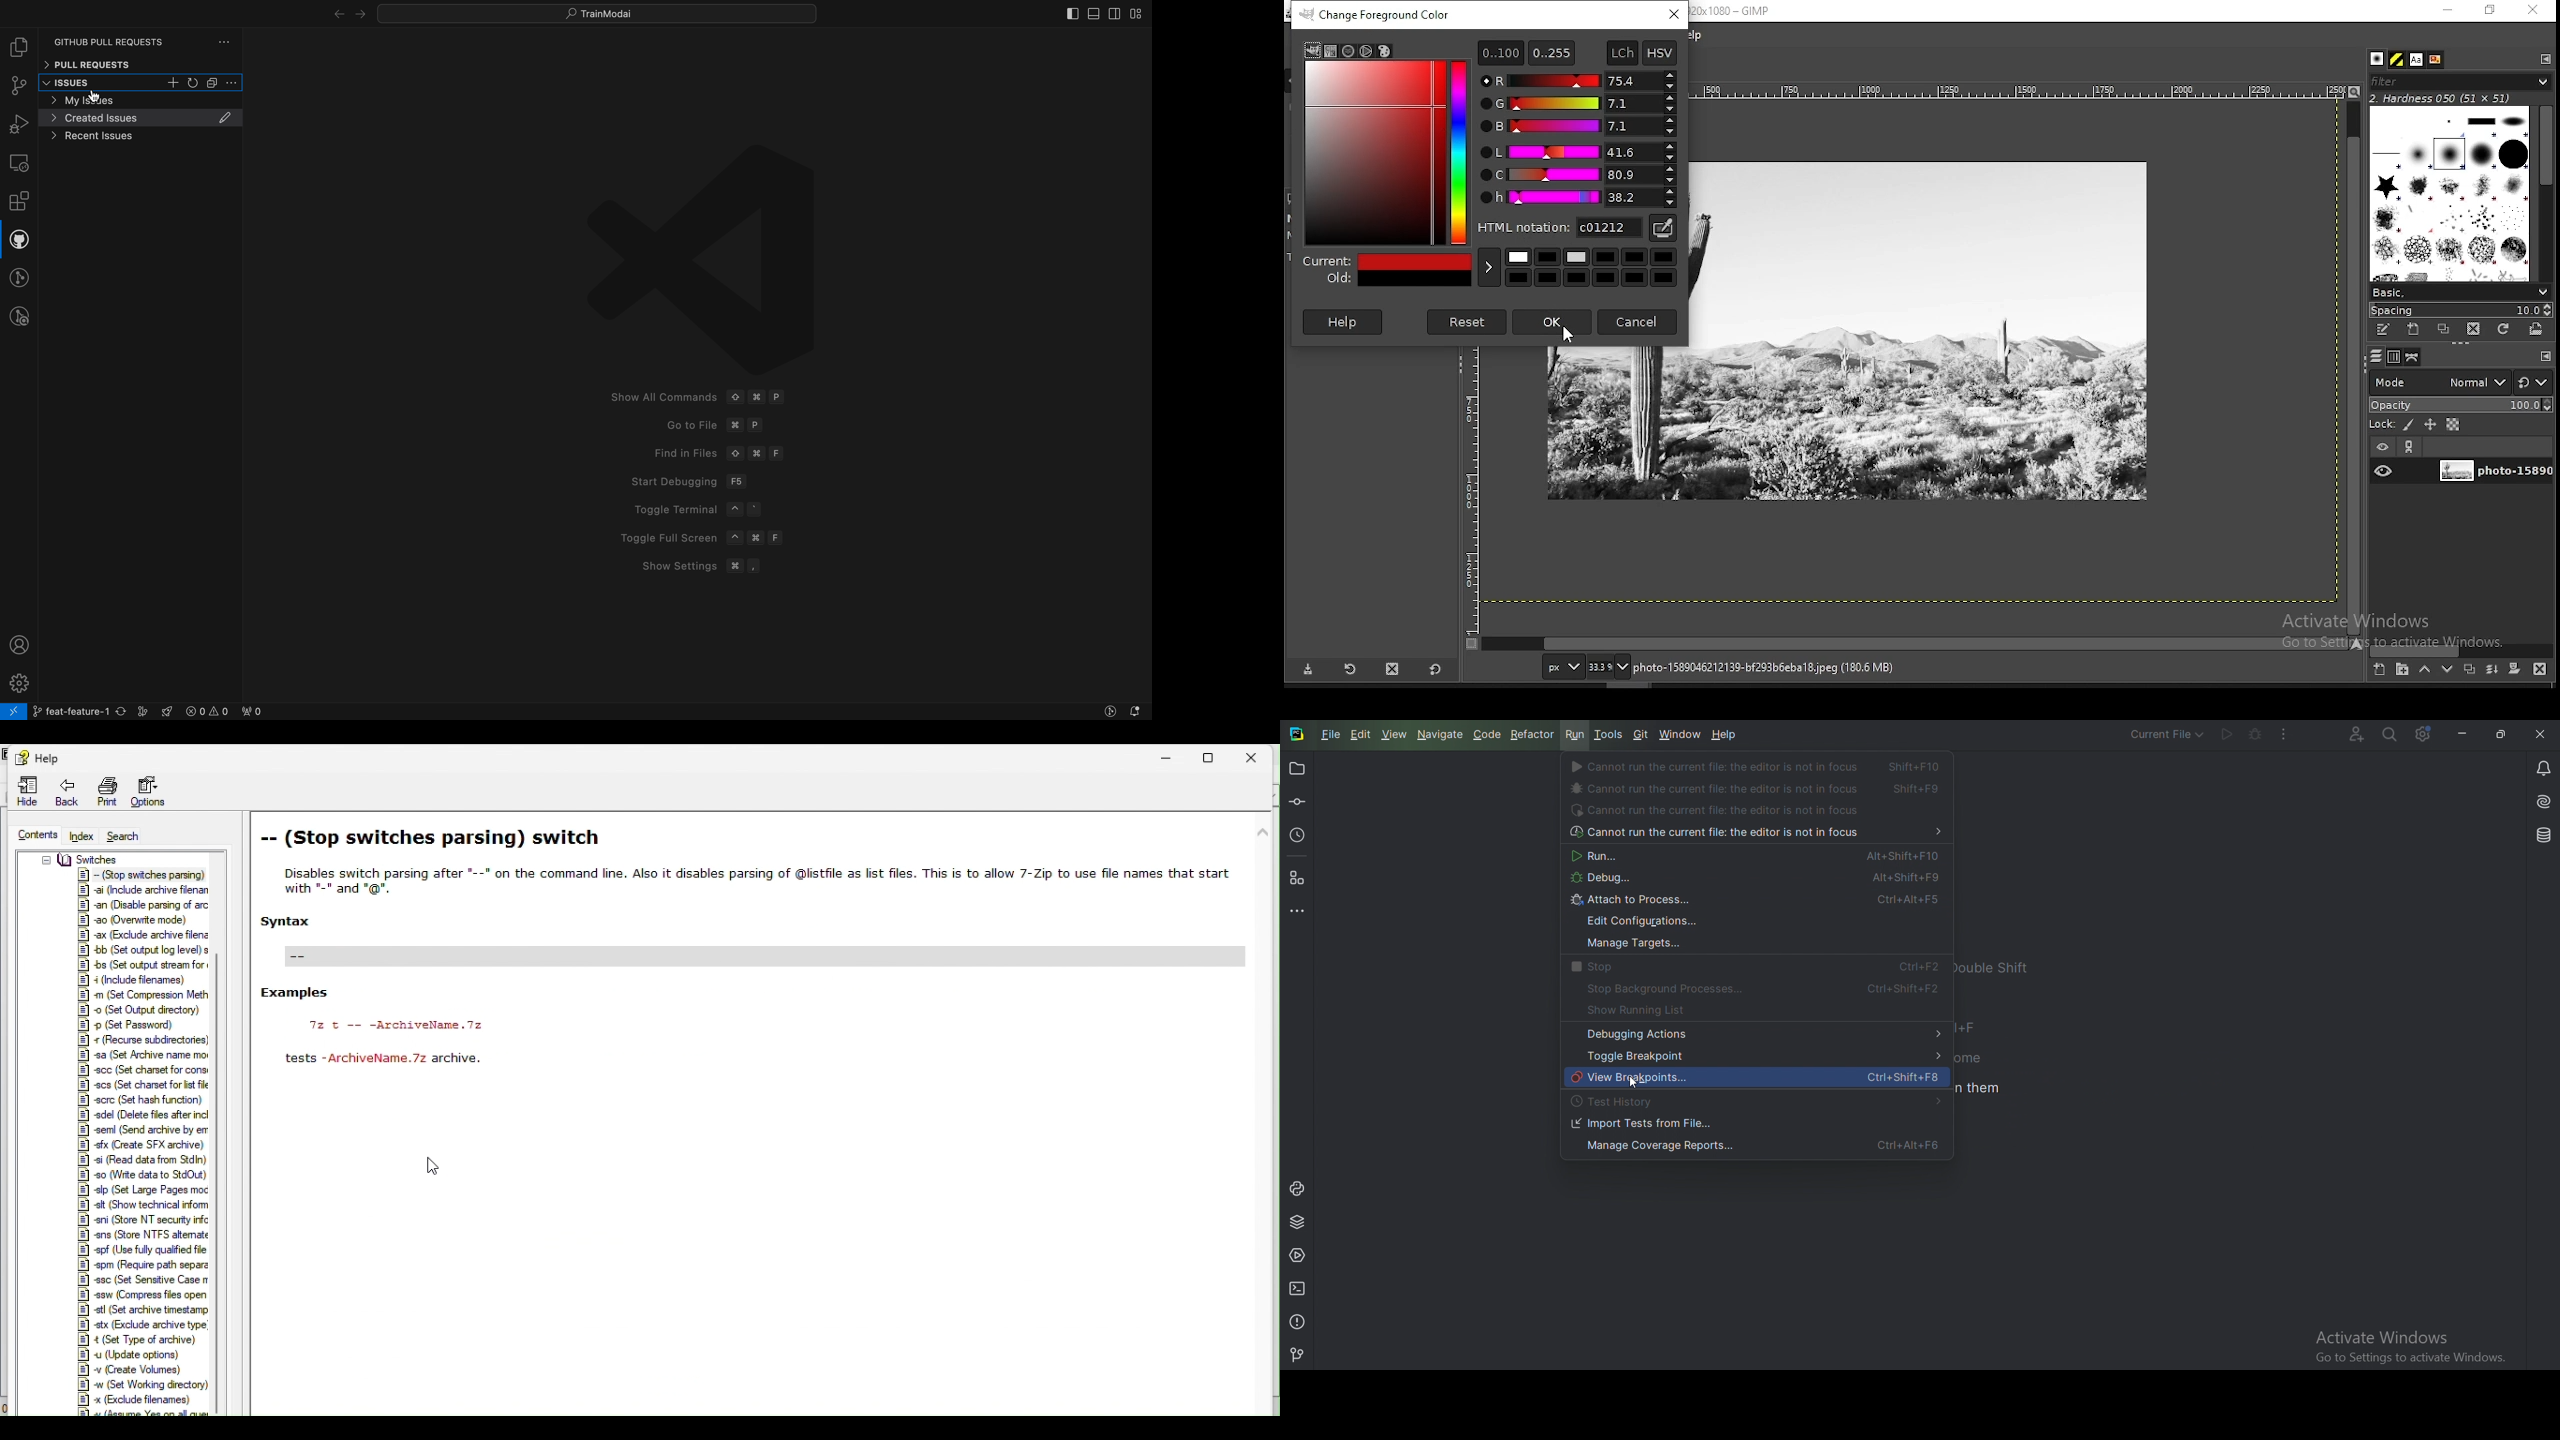 The width and height of the screenshot is (2576, 1456). I want to click on Refactor, so click(1533, 735).